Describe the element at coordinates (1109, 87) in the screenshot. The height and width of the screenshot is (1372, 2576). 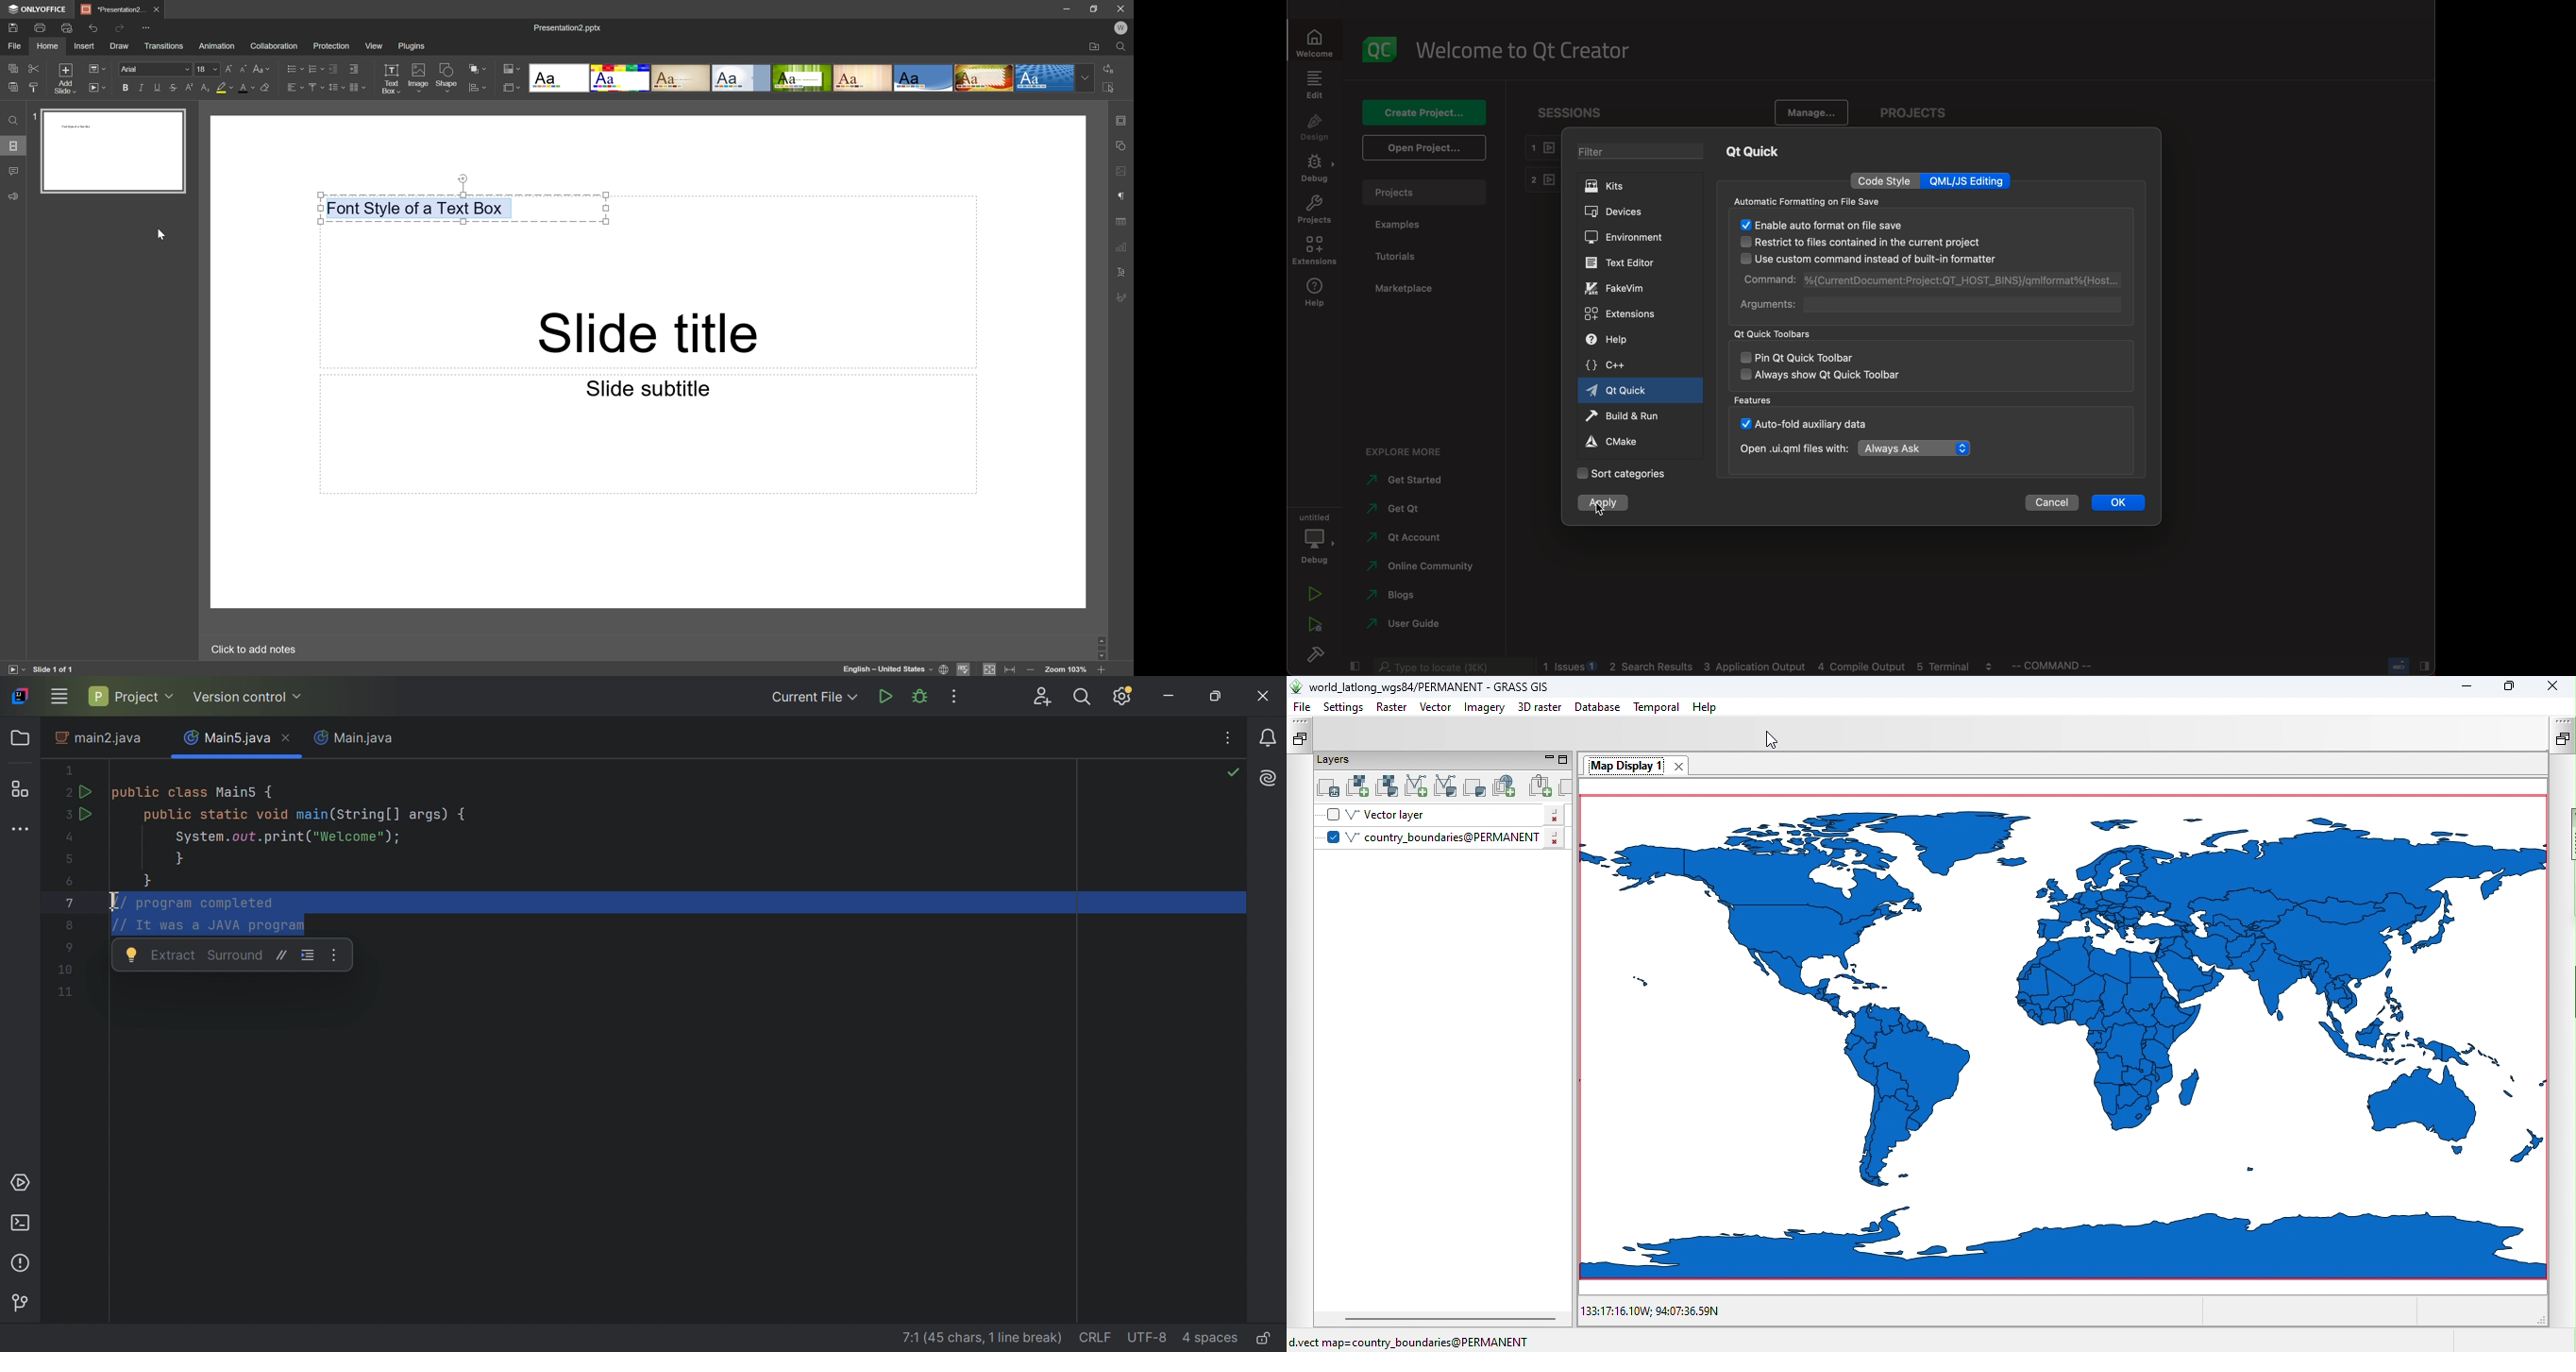
I see `Select All` at that location.